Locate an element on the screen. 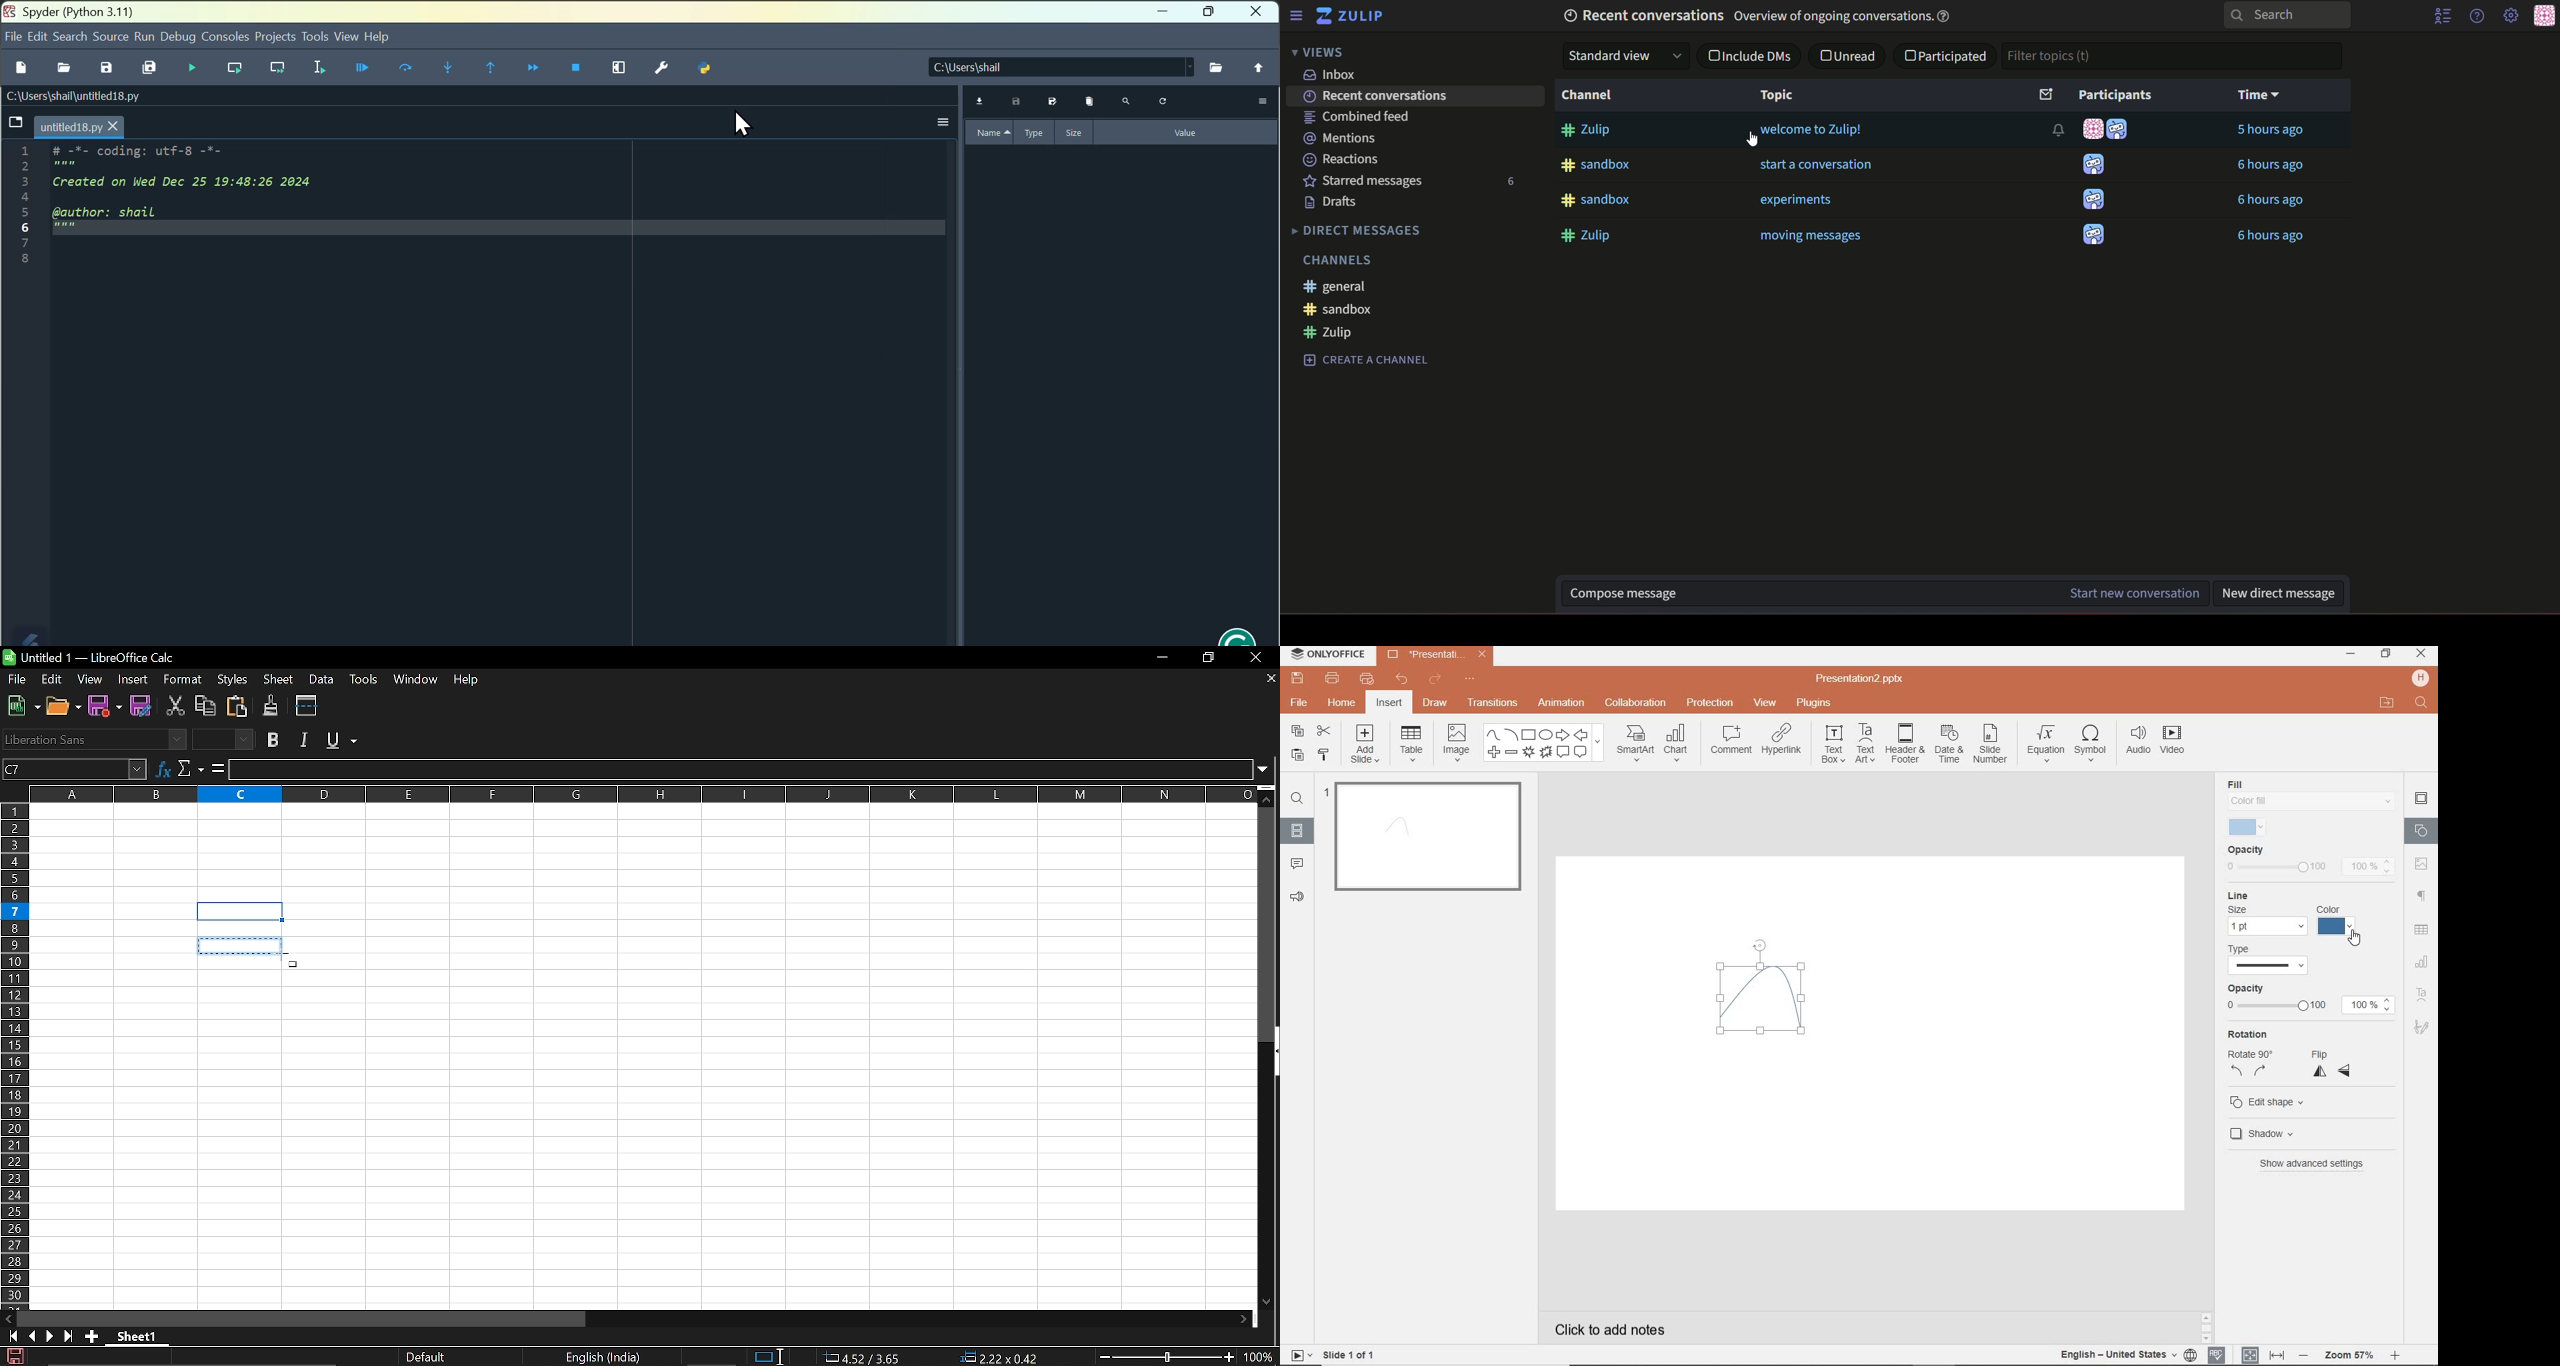  Start a conversation is located at coordinates (1820, 165).